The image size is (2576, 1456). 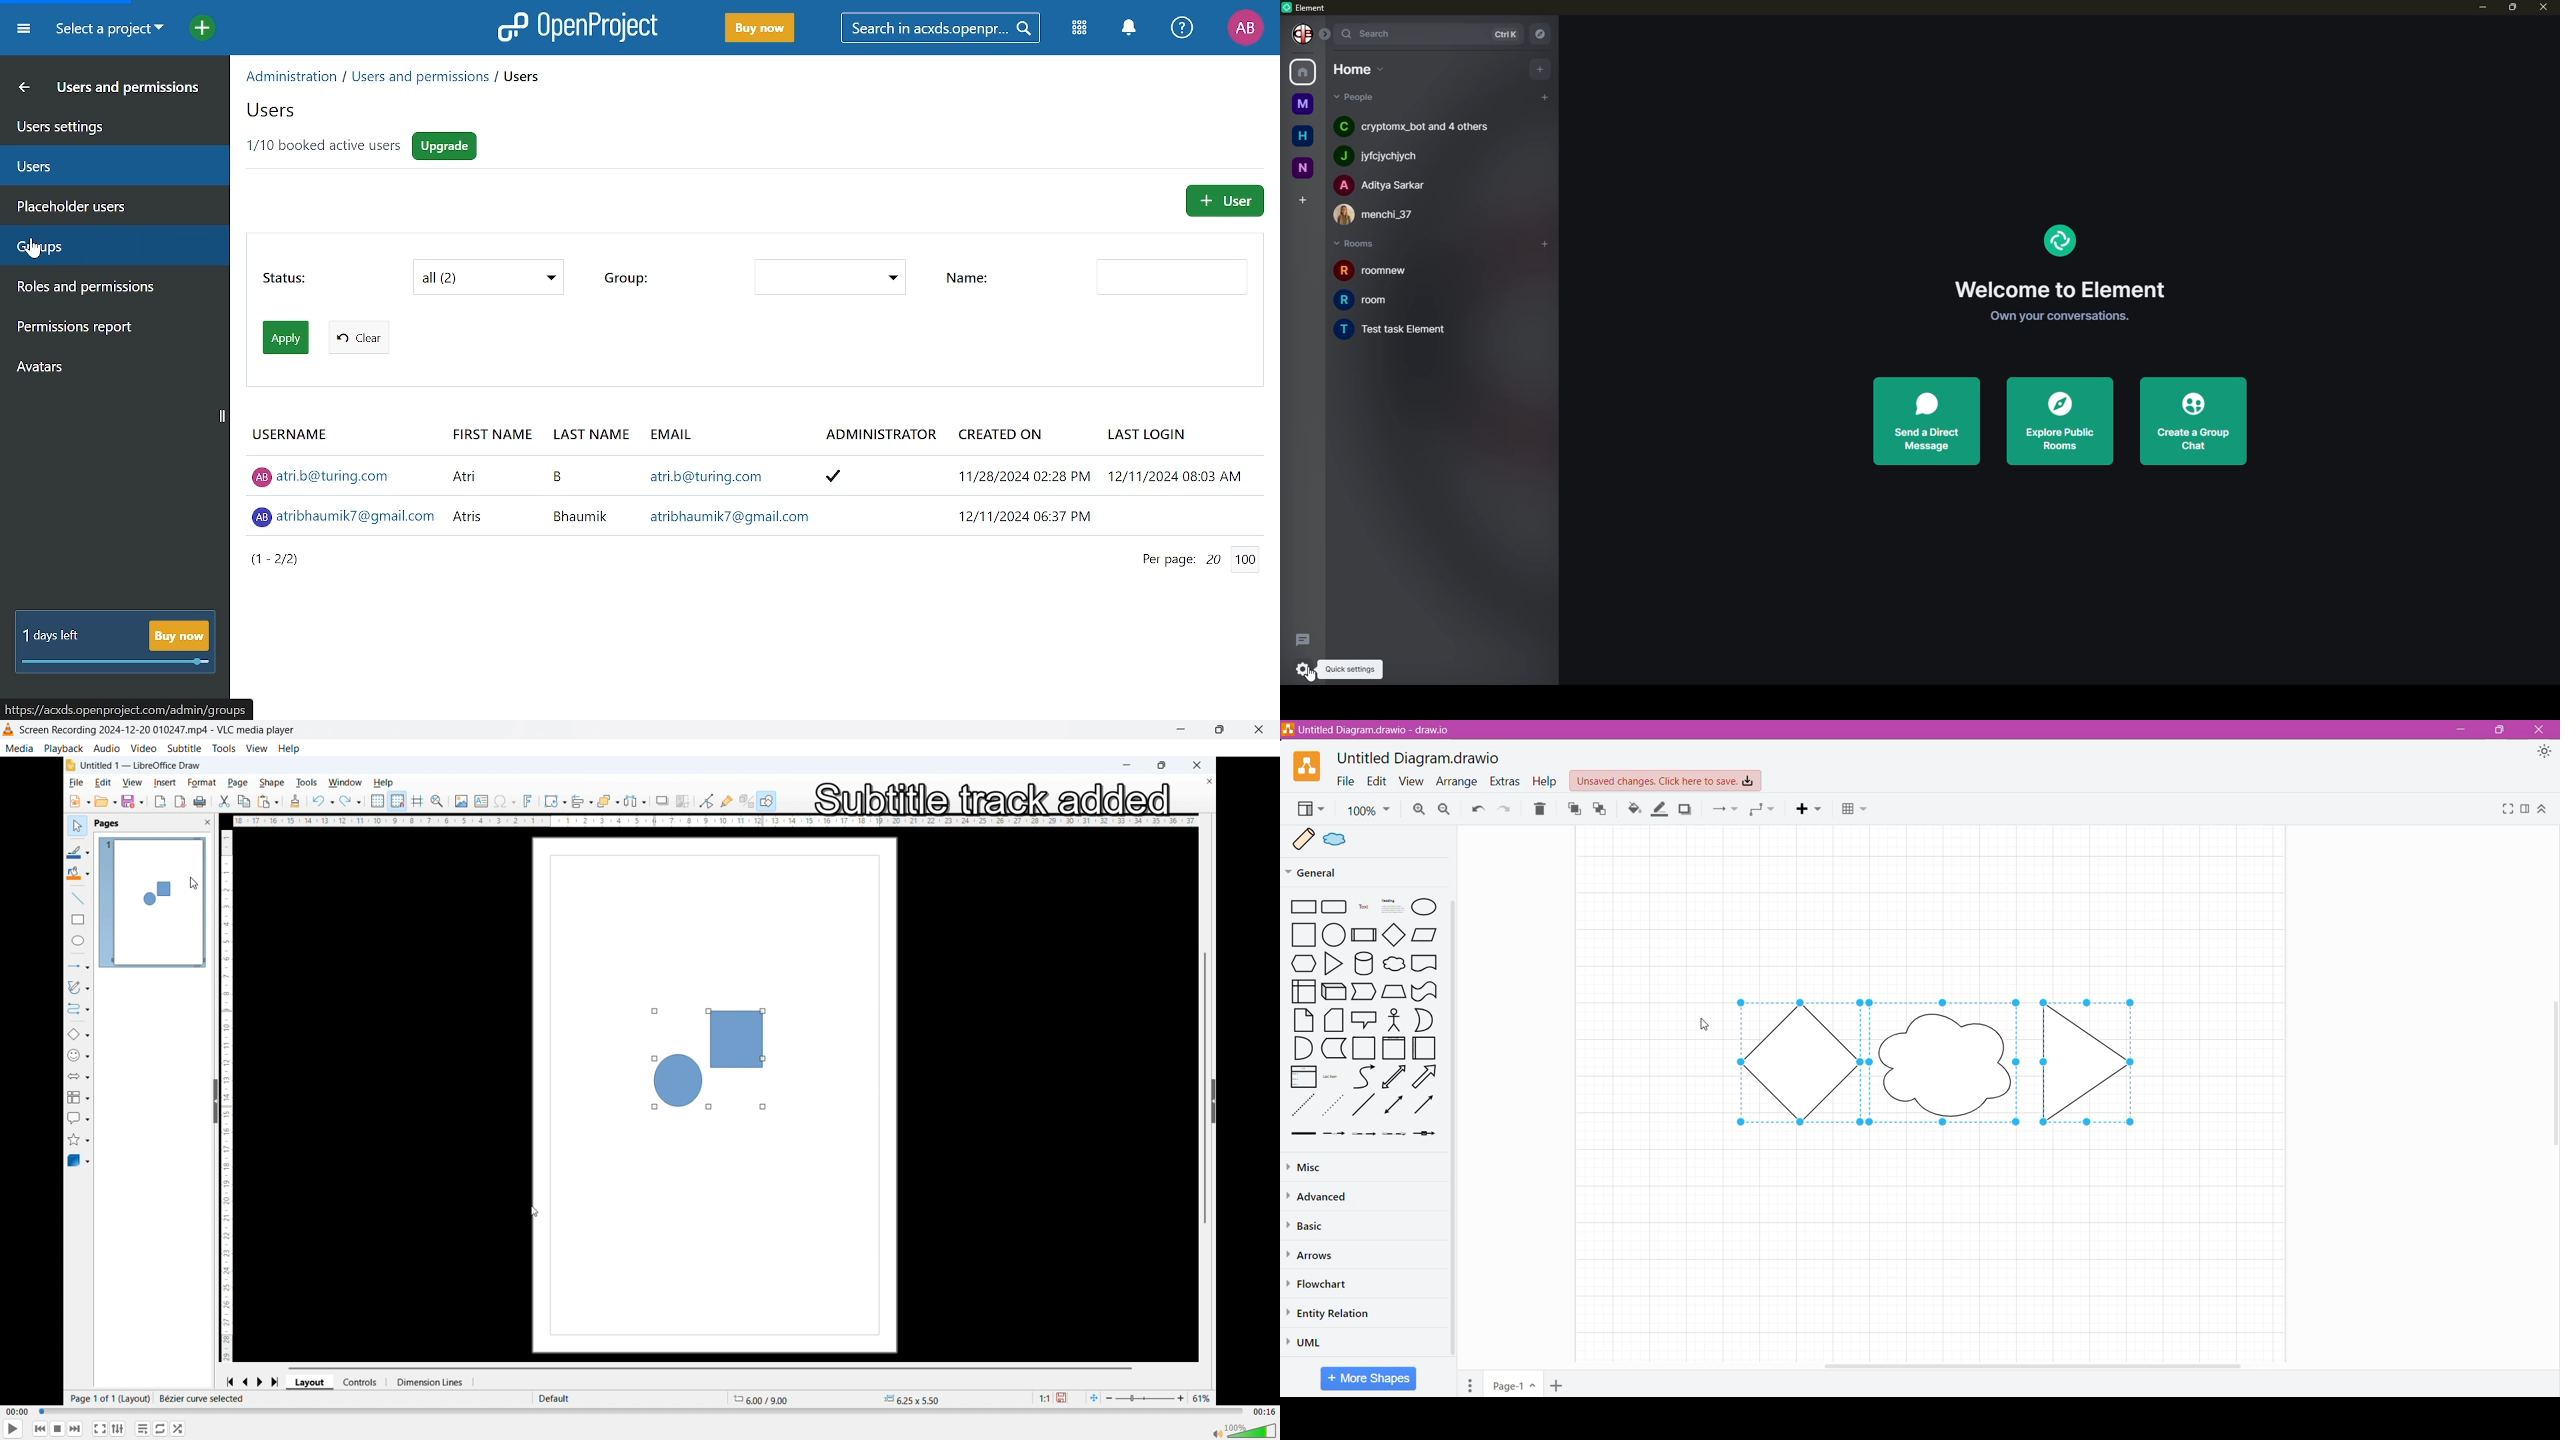 What do you see at coordinates (1123, 764) in the screenshot?
I see `minimize` at bounding box center [1123, 764].